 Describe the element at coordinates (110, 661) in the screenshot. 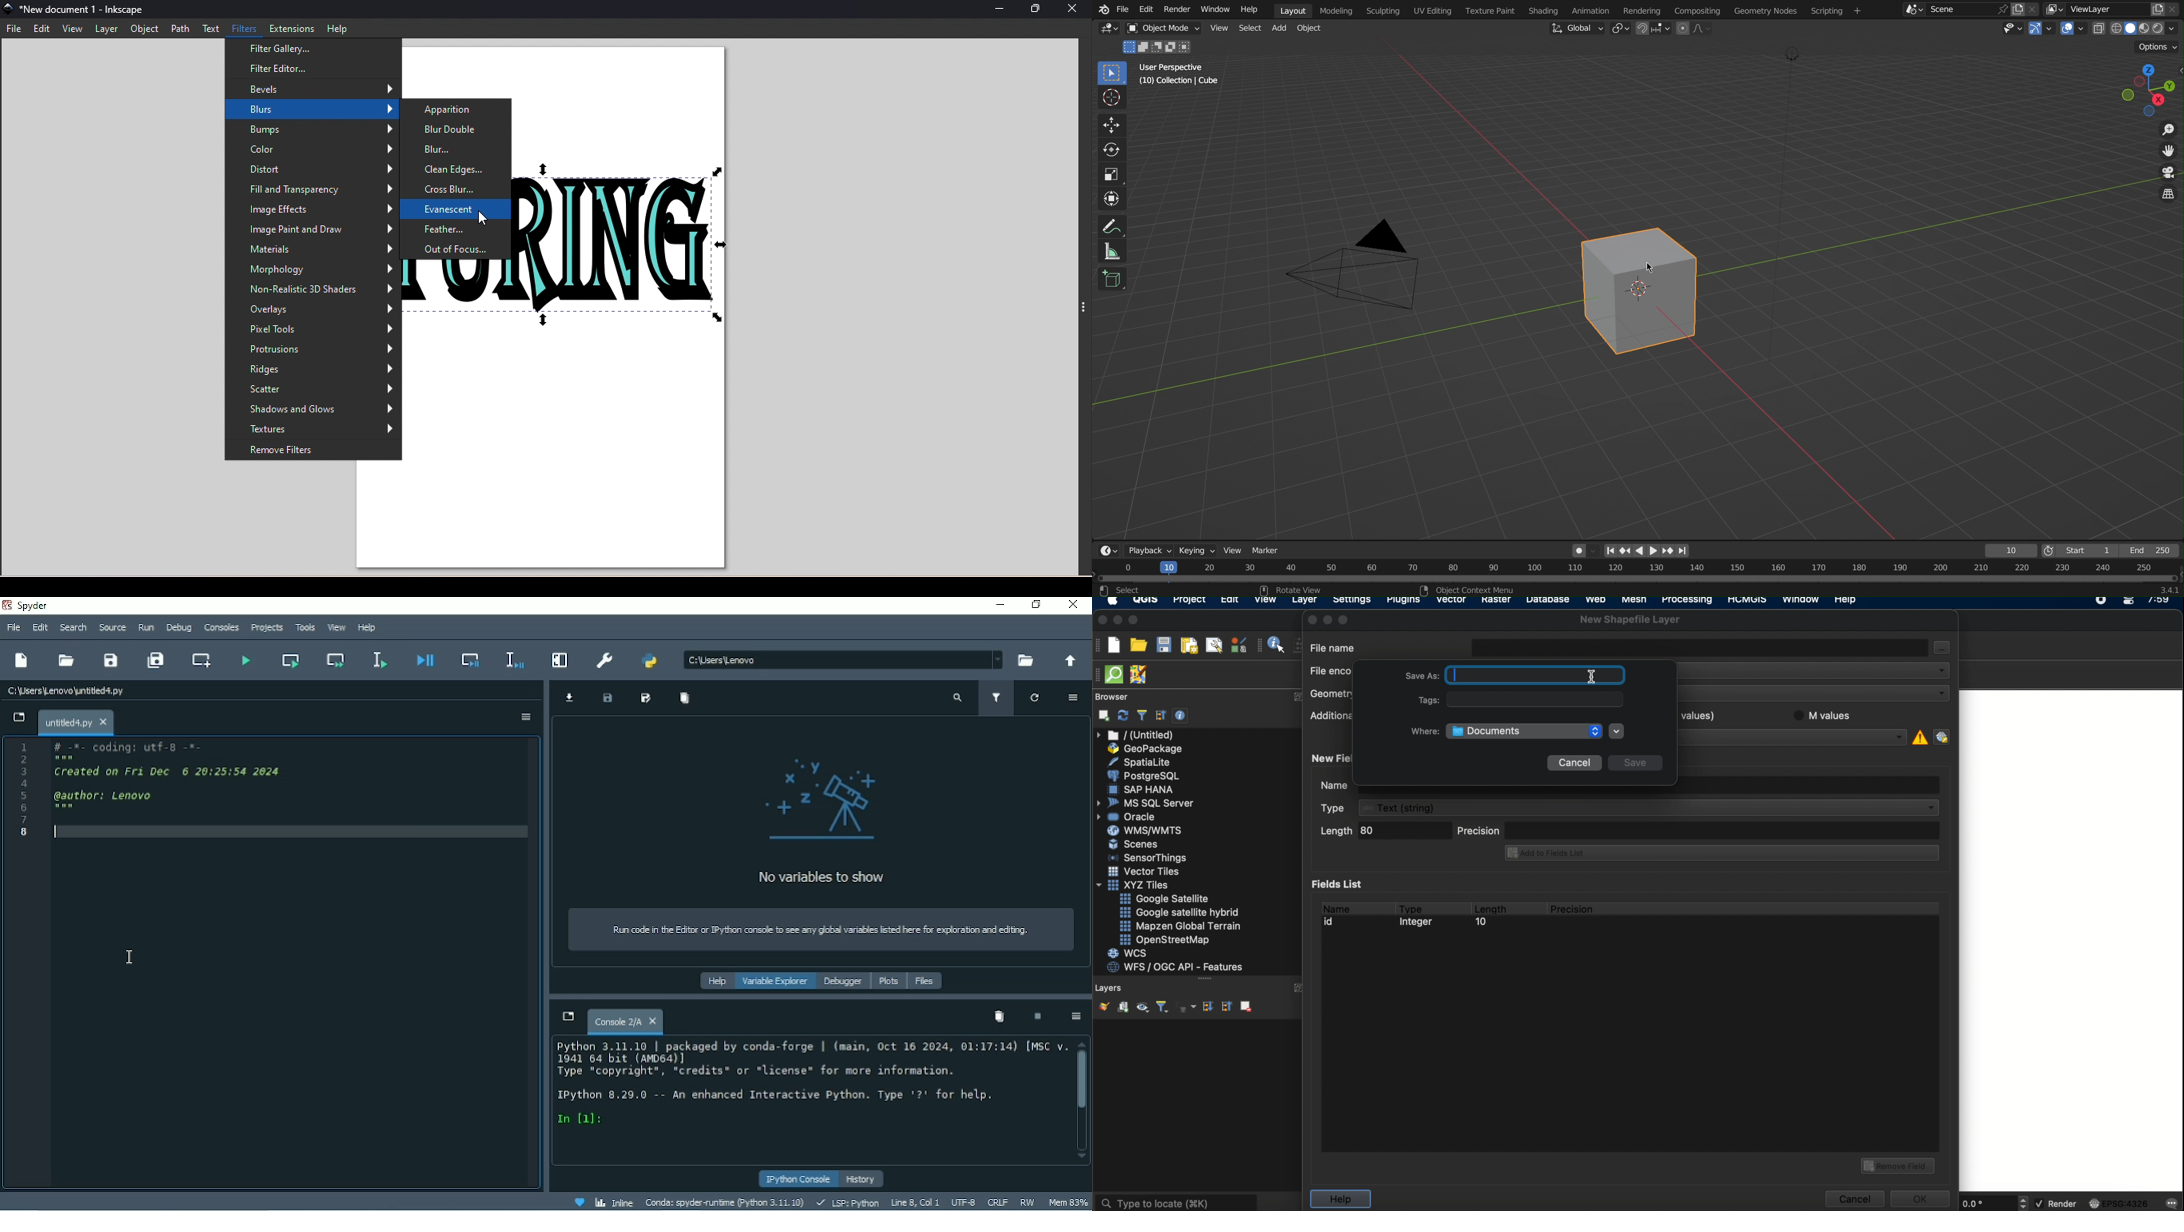

I see `Save file` at that location.